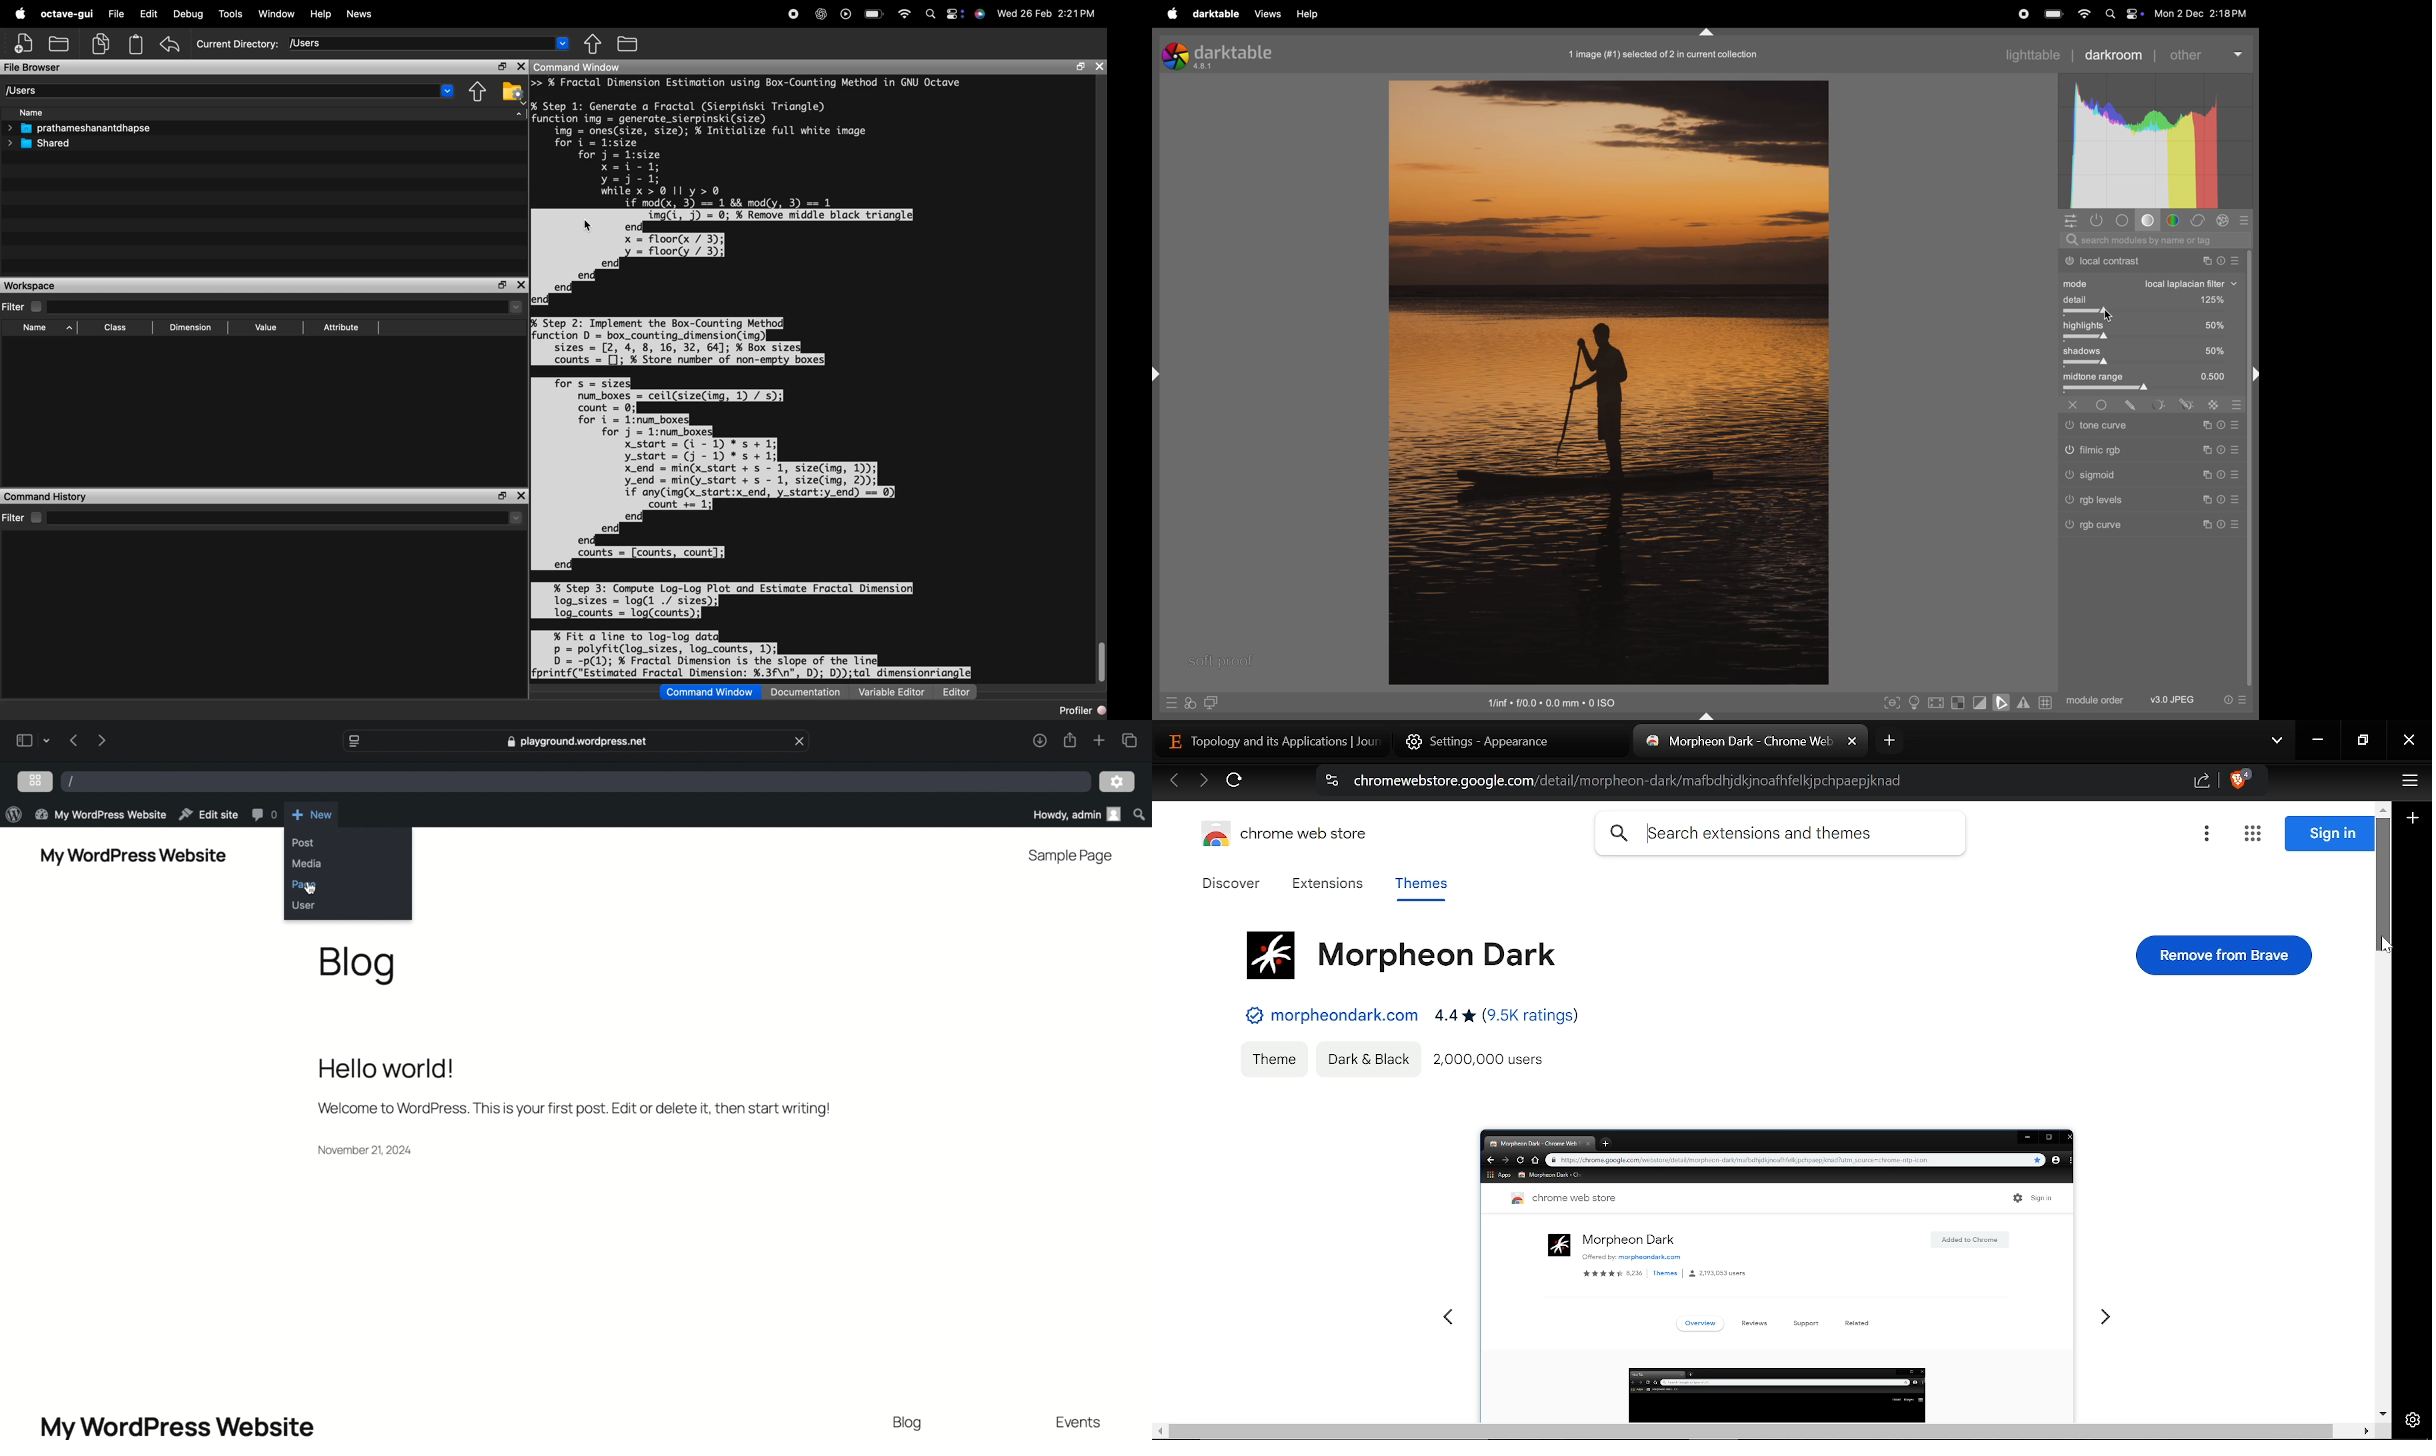 The width and height of the screenshot is (2436, 1456). I want to click on howdy, admin, so click(1072, 815).